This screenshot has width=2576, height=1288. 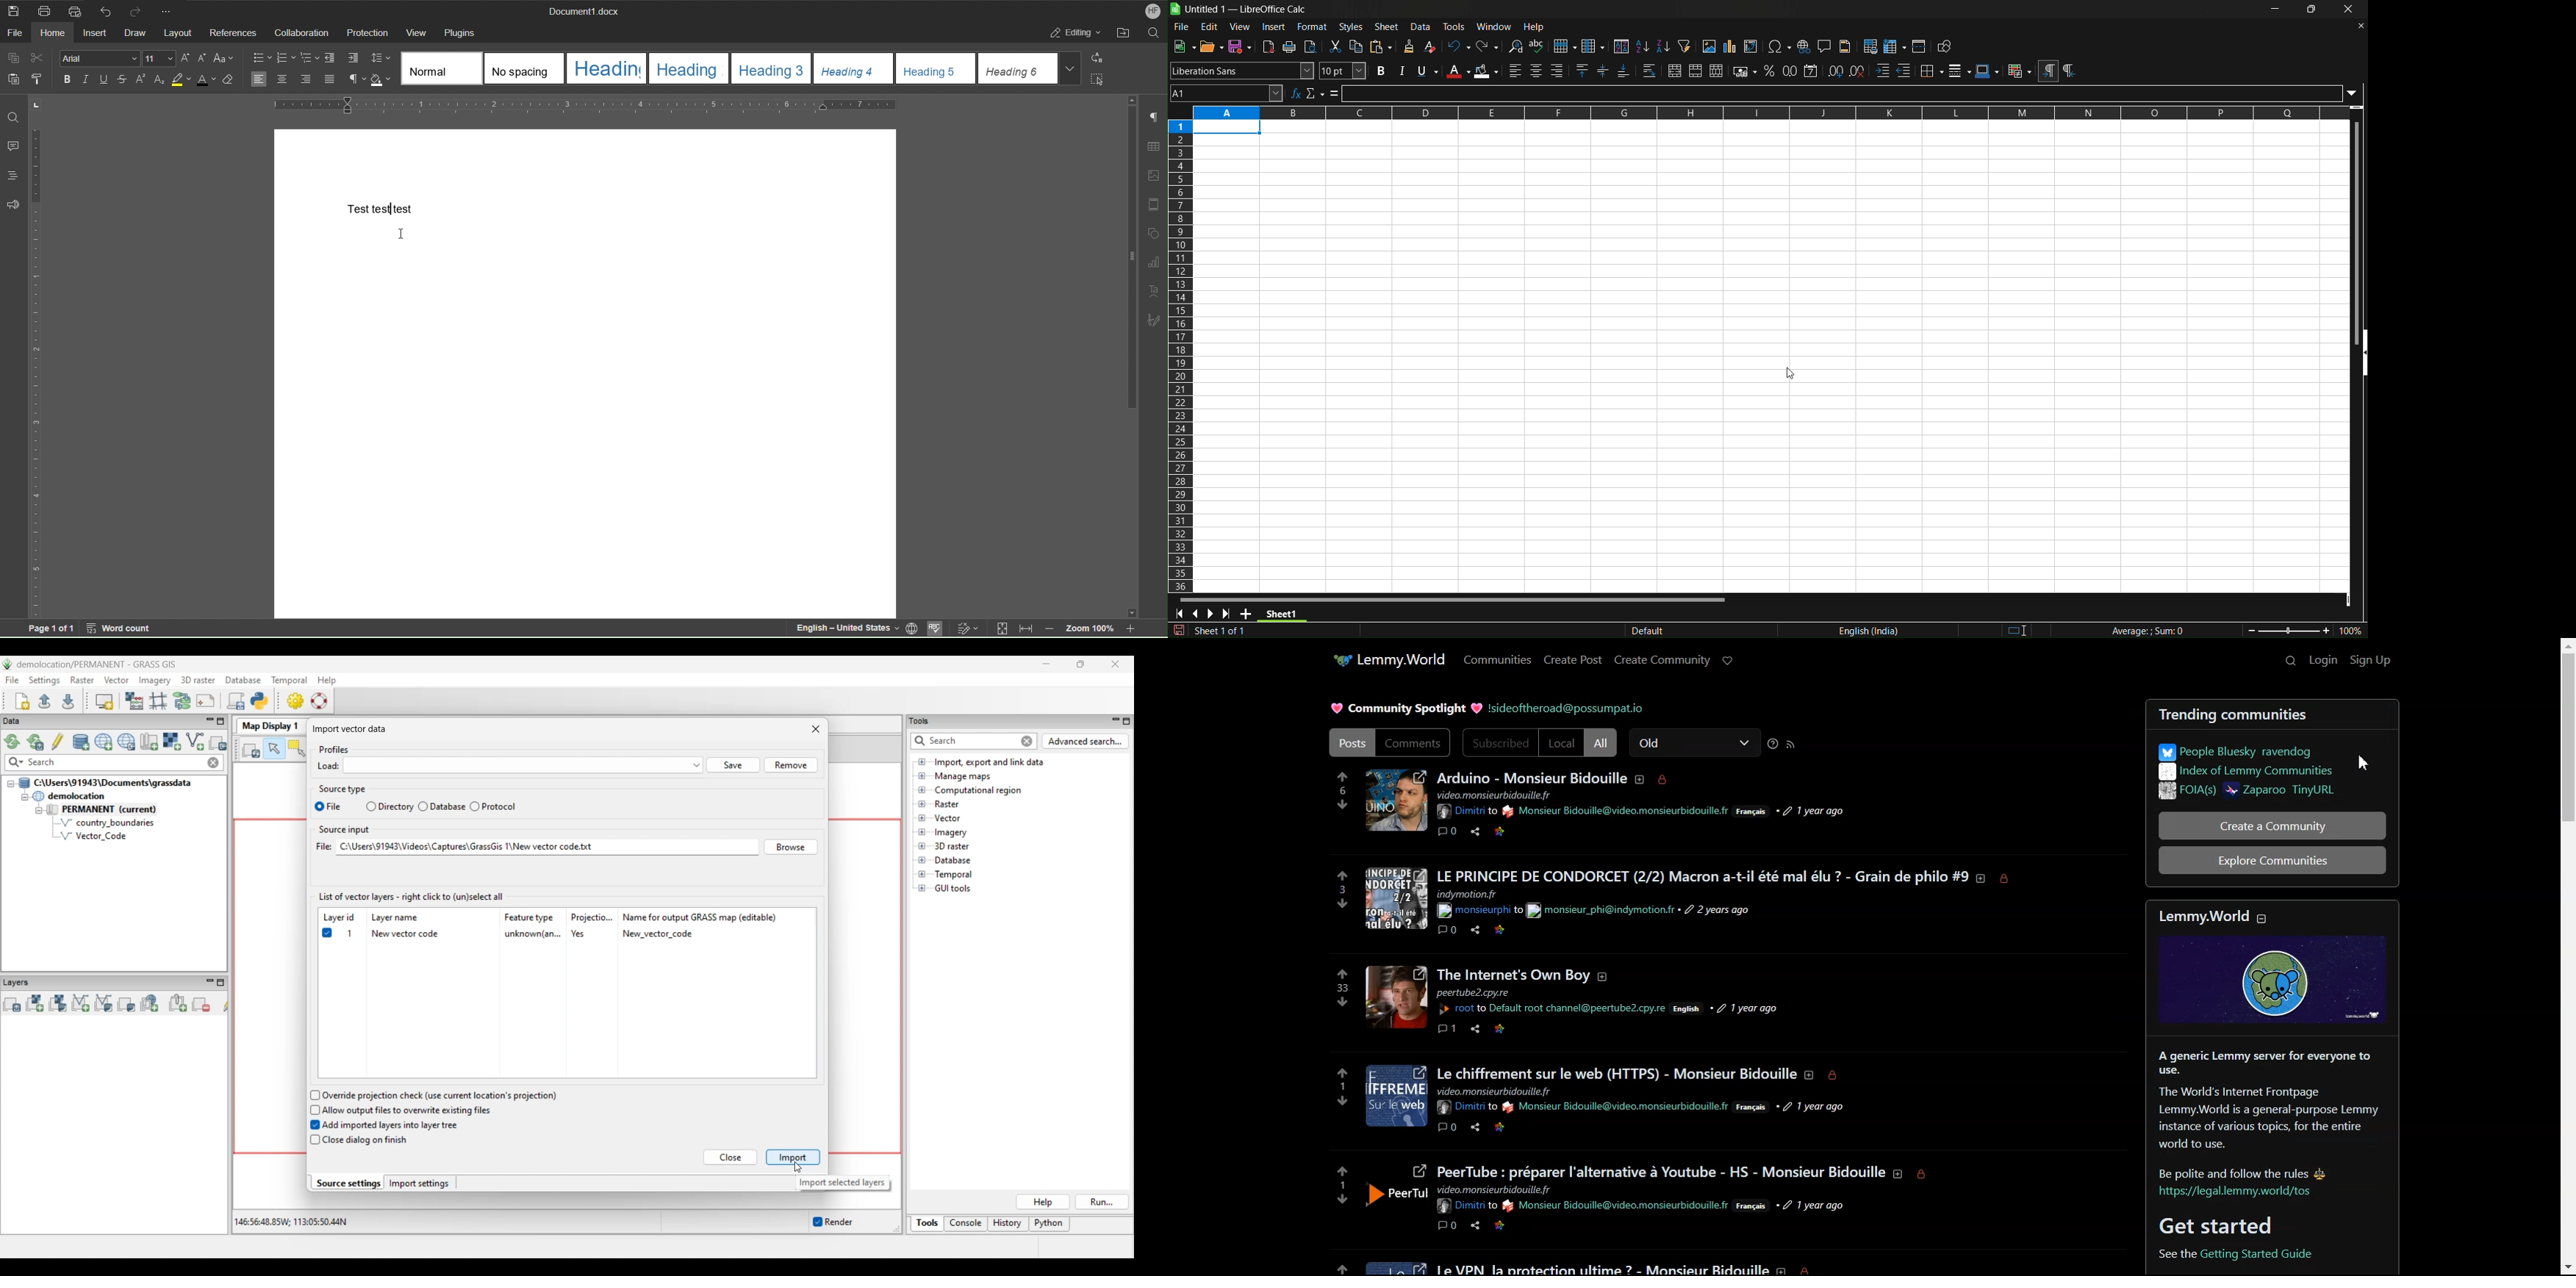 What do you see at coordinates (1561, 743) in the screenshot?
I see `Local` at bounding box center [1561, 743].